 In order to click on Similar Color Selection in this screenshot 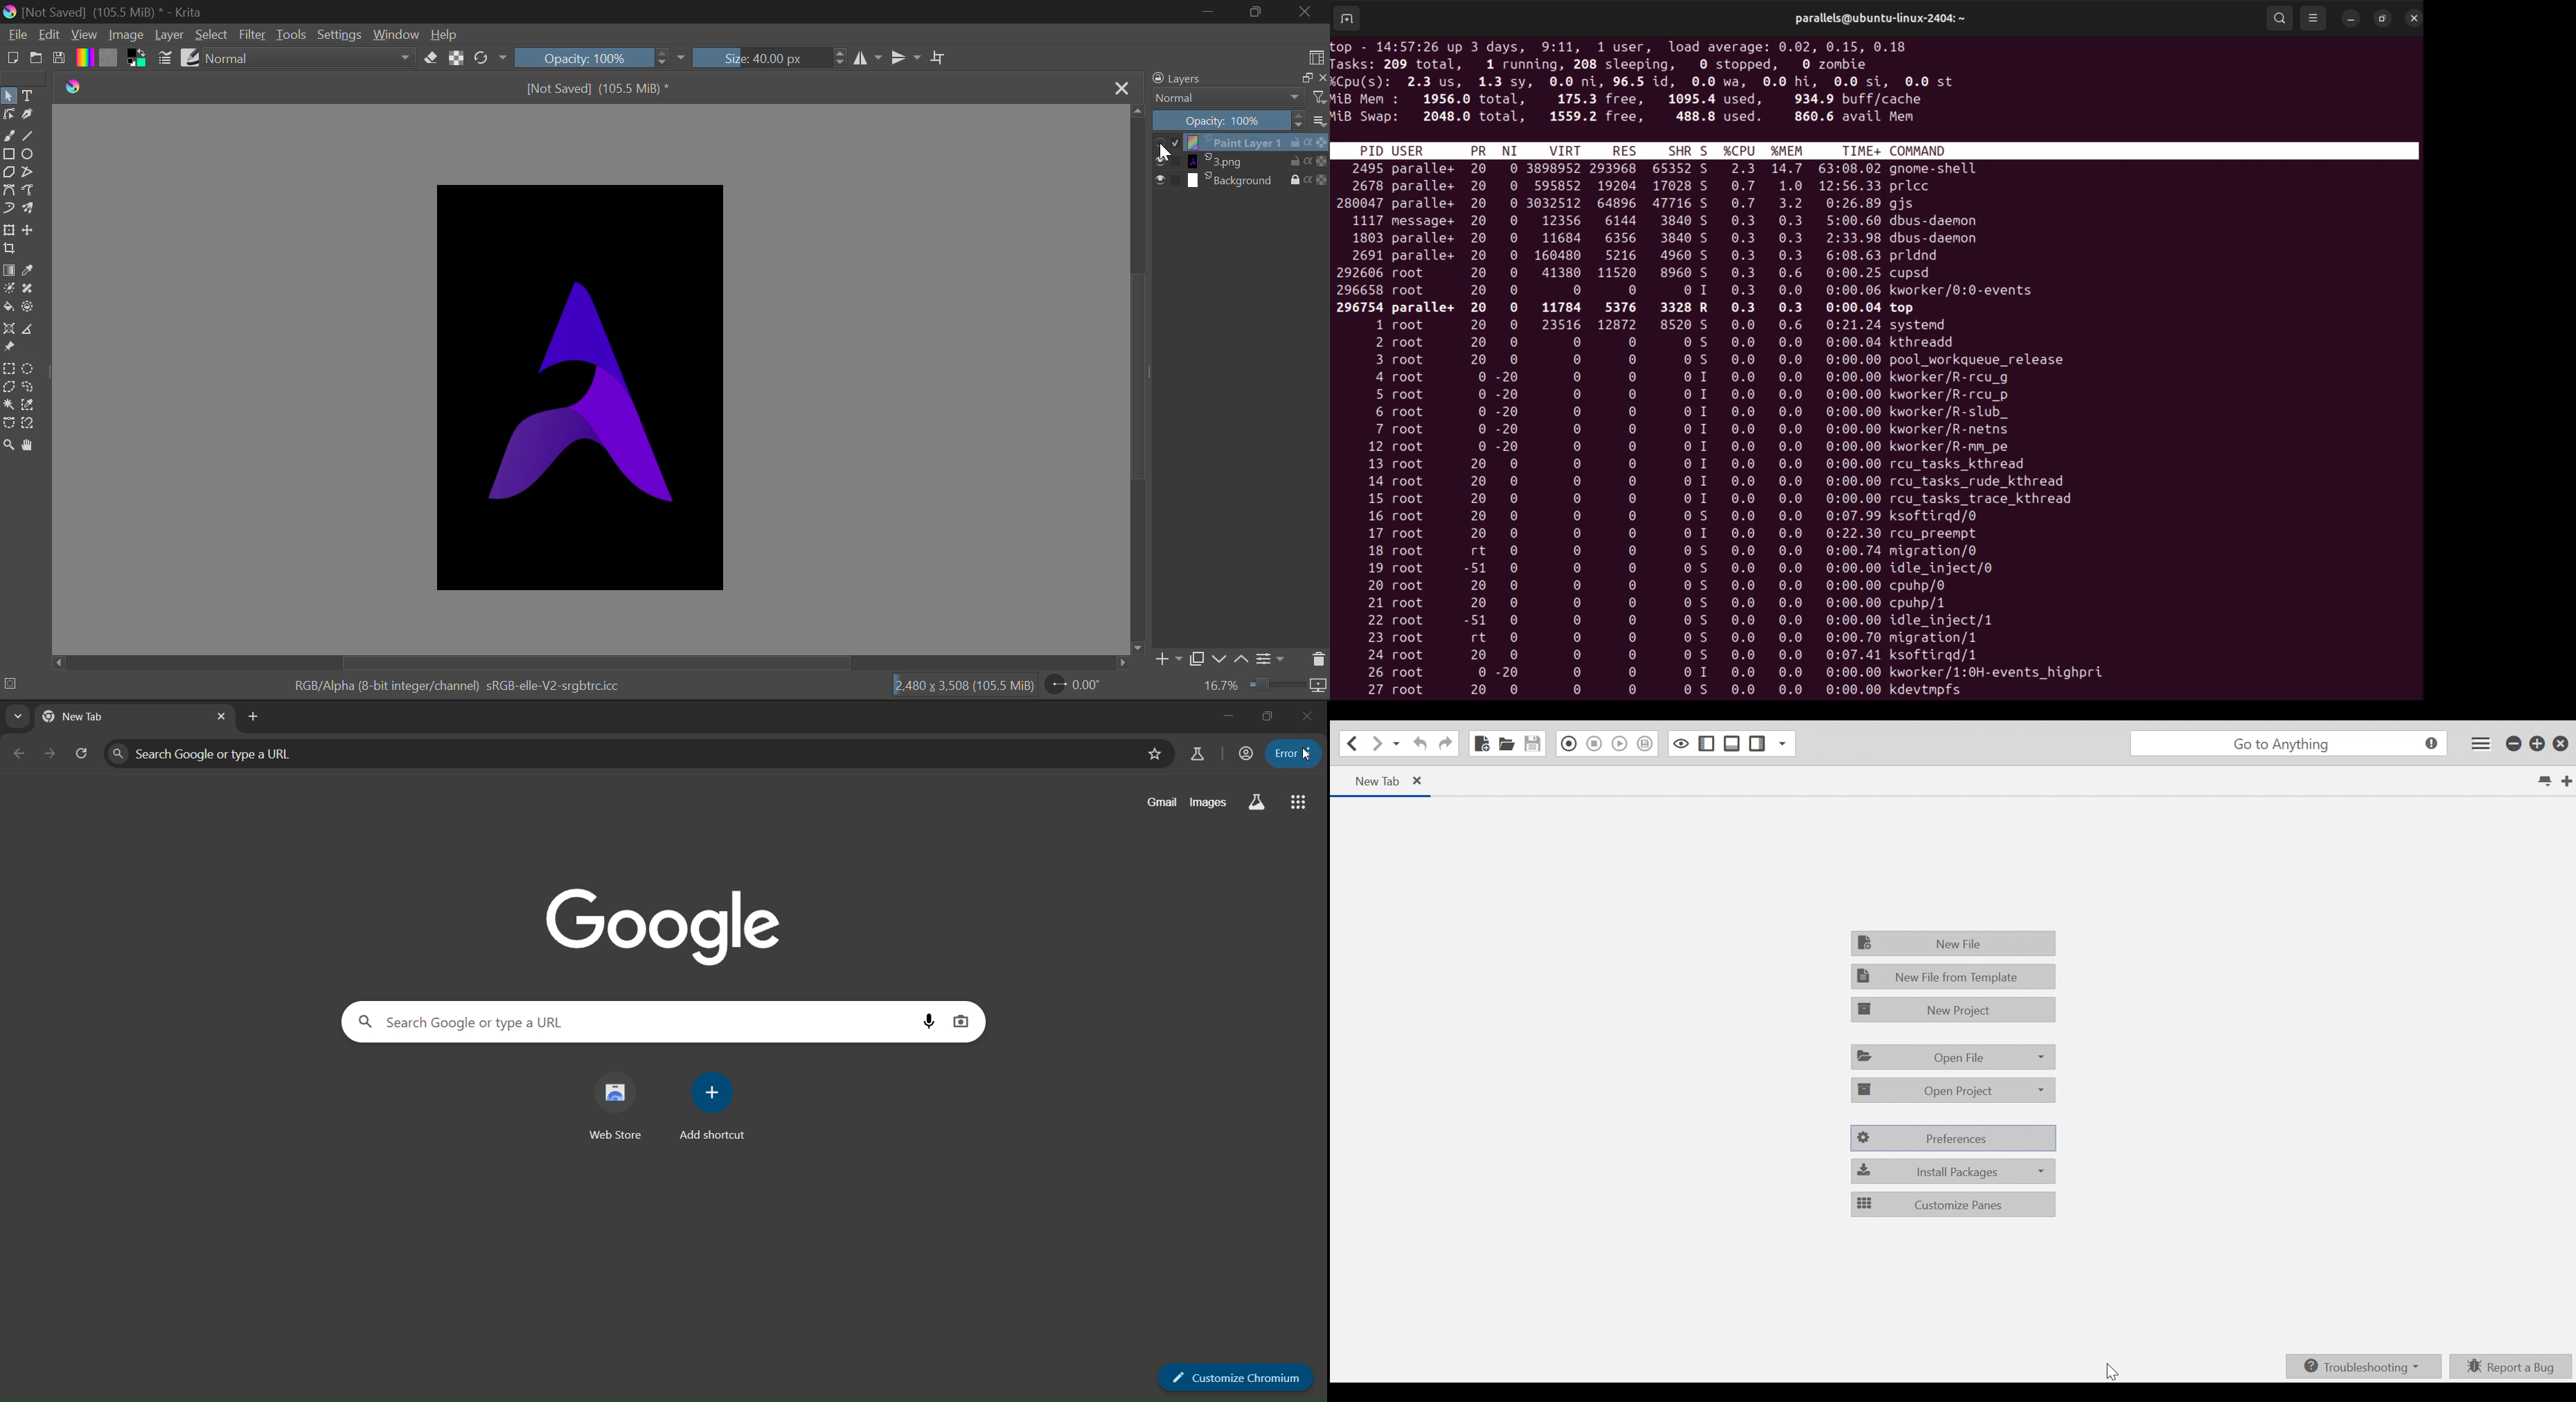, I will do `click(28, 405)`.